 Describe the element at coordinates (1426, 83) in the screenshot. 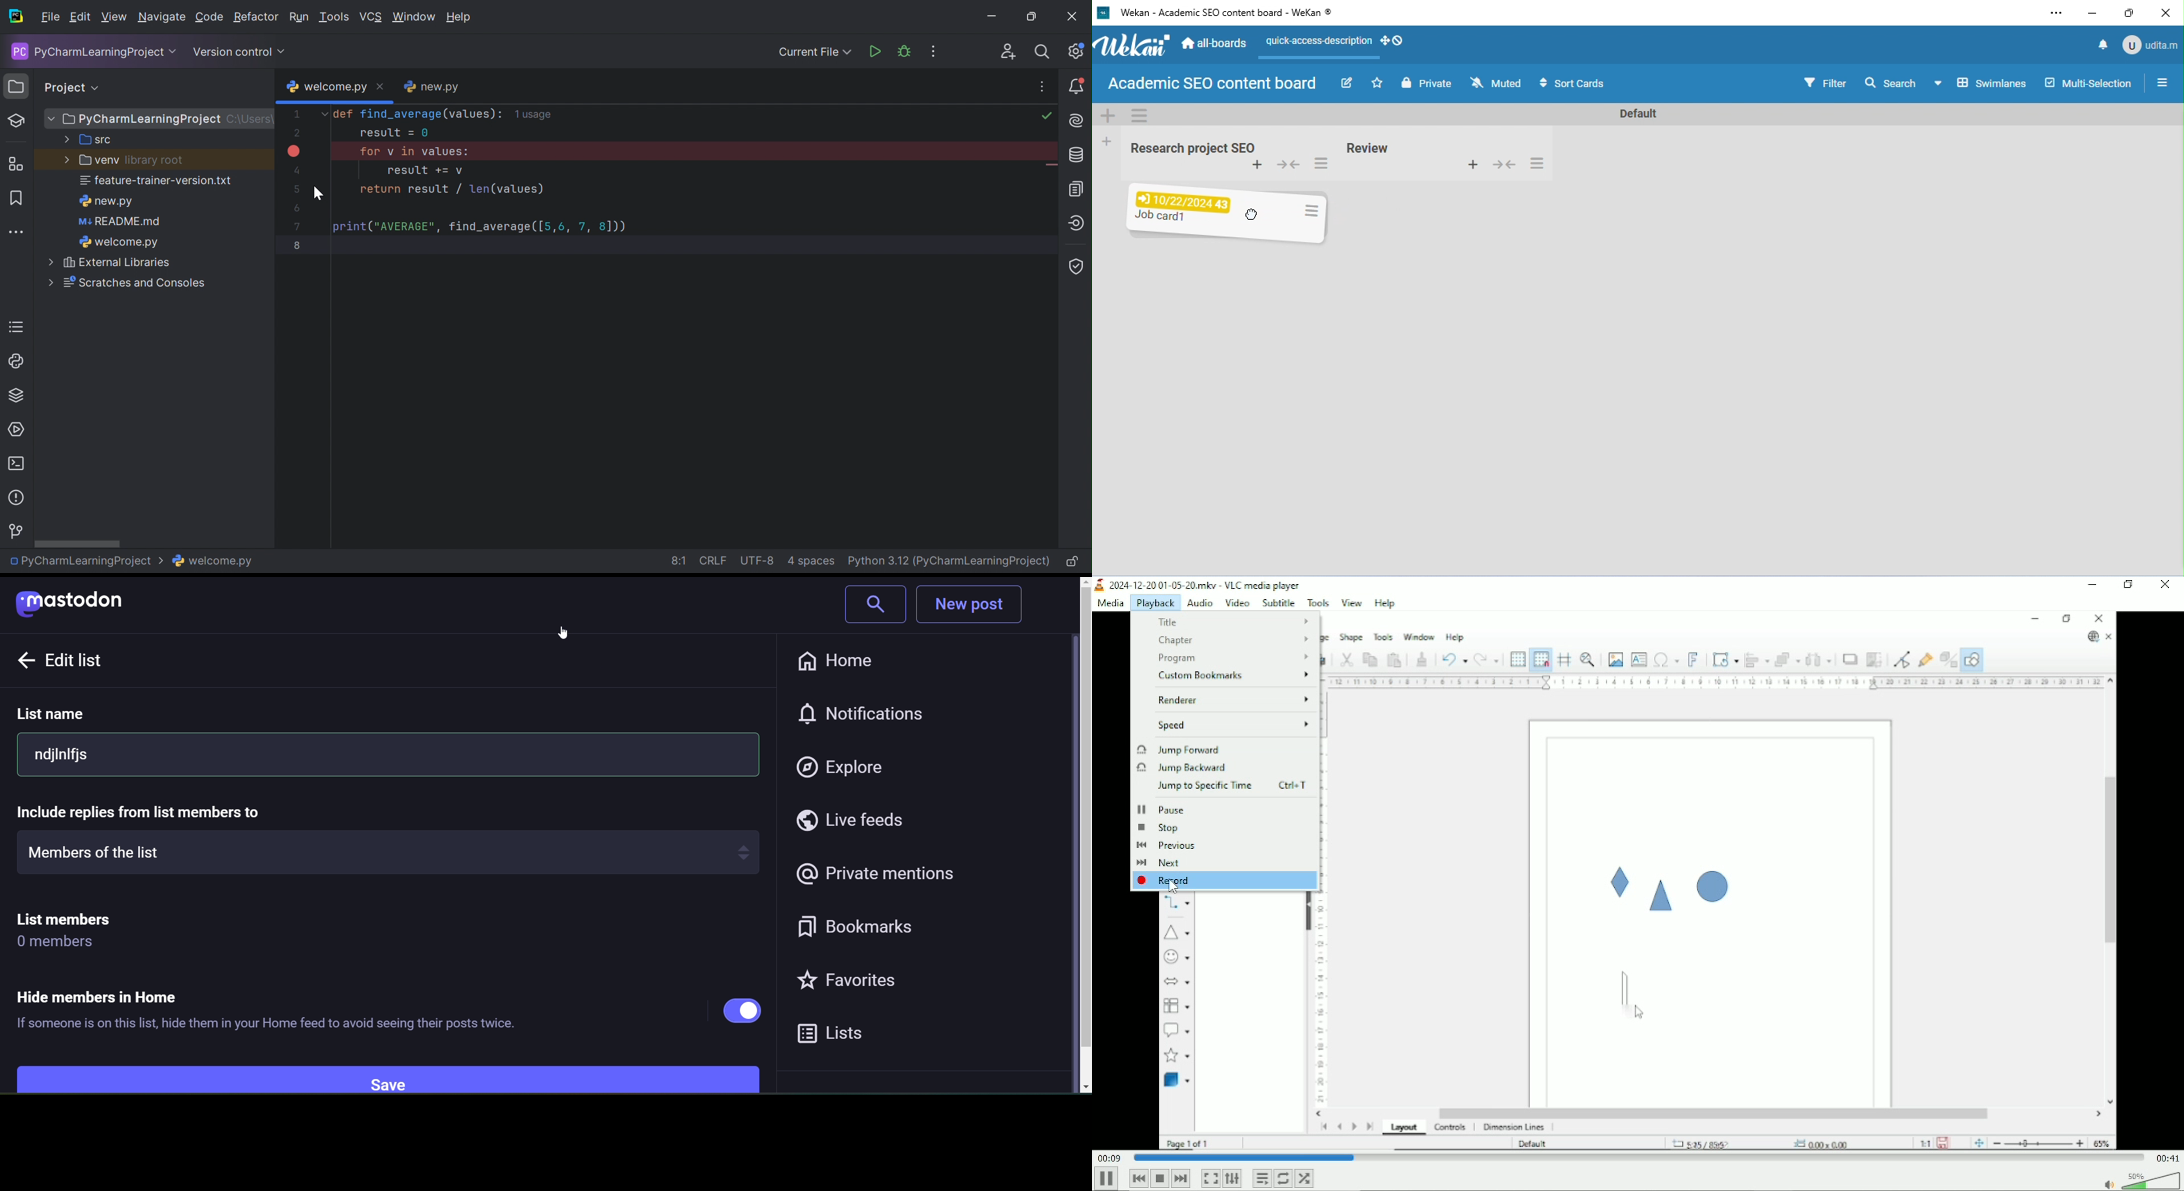

I see `private` at that location.